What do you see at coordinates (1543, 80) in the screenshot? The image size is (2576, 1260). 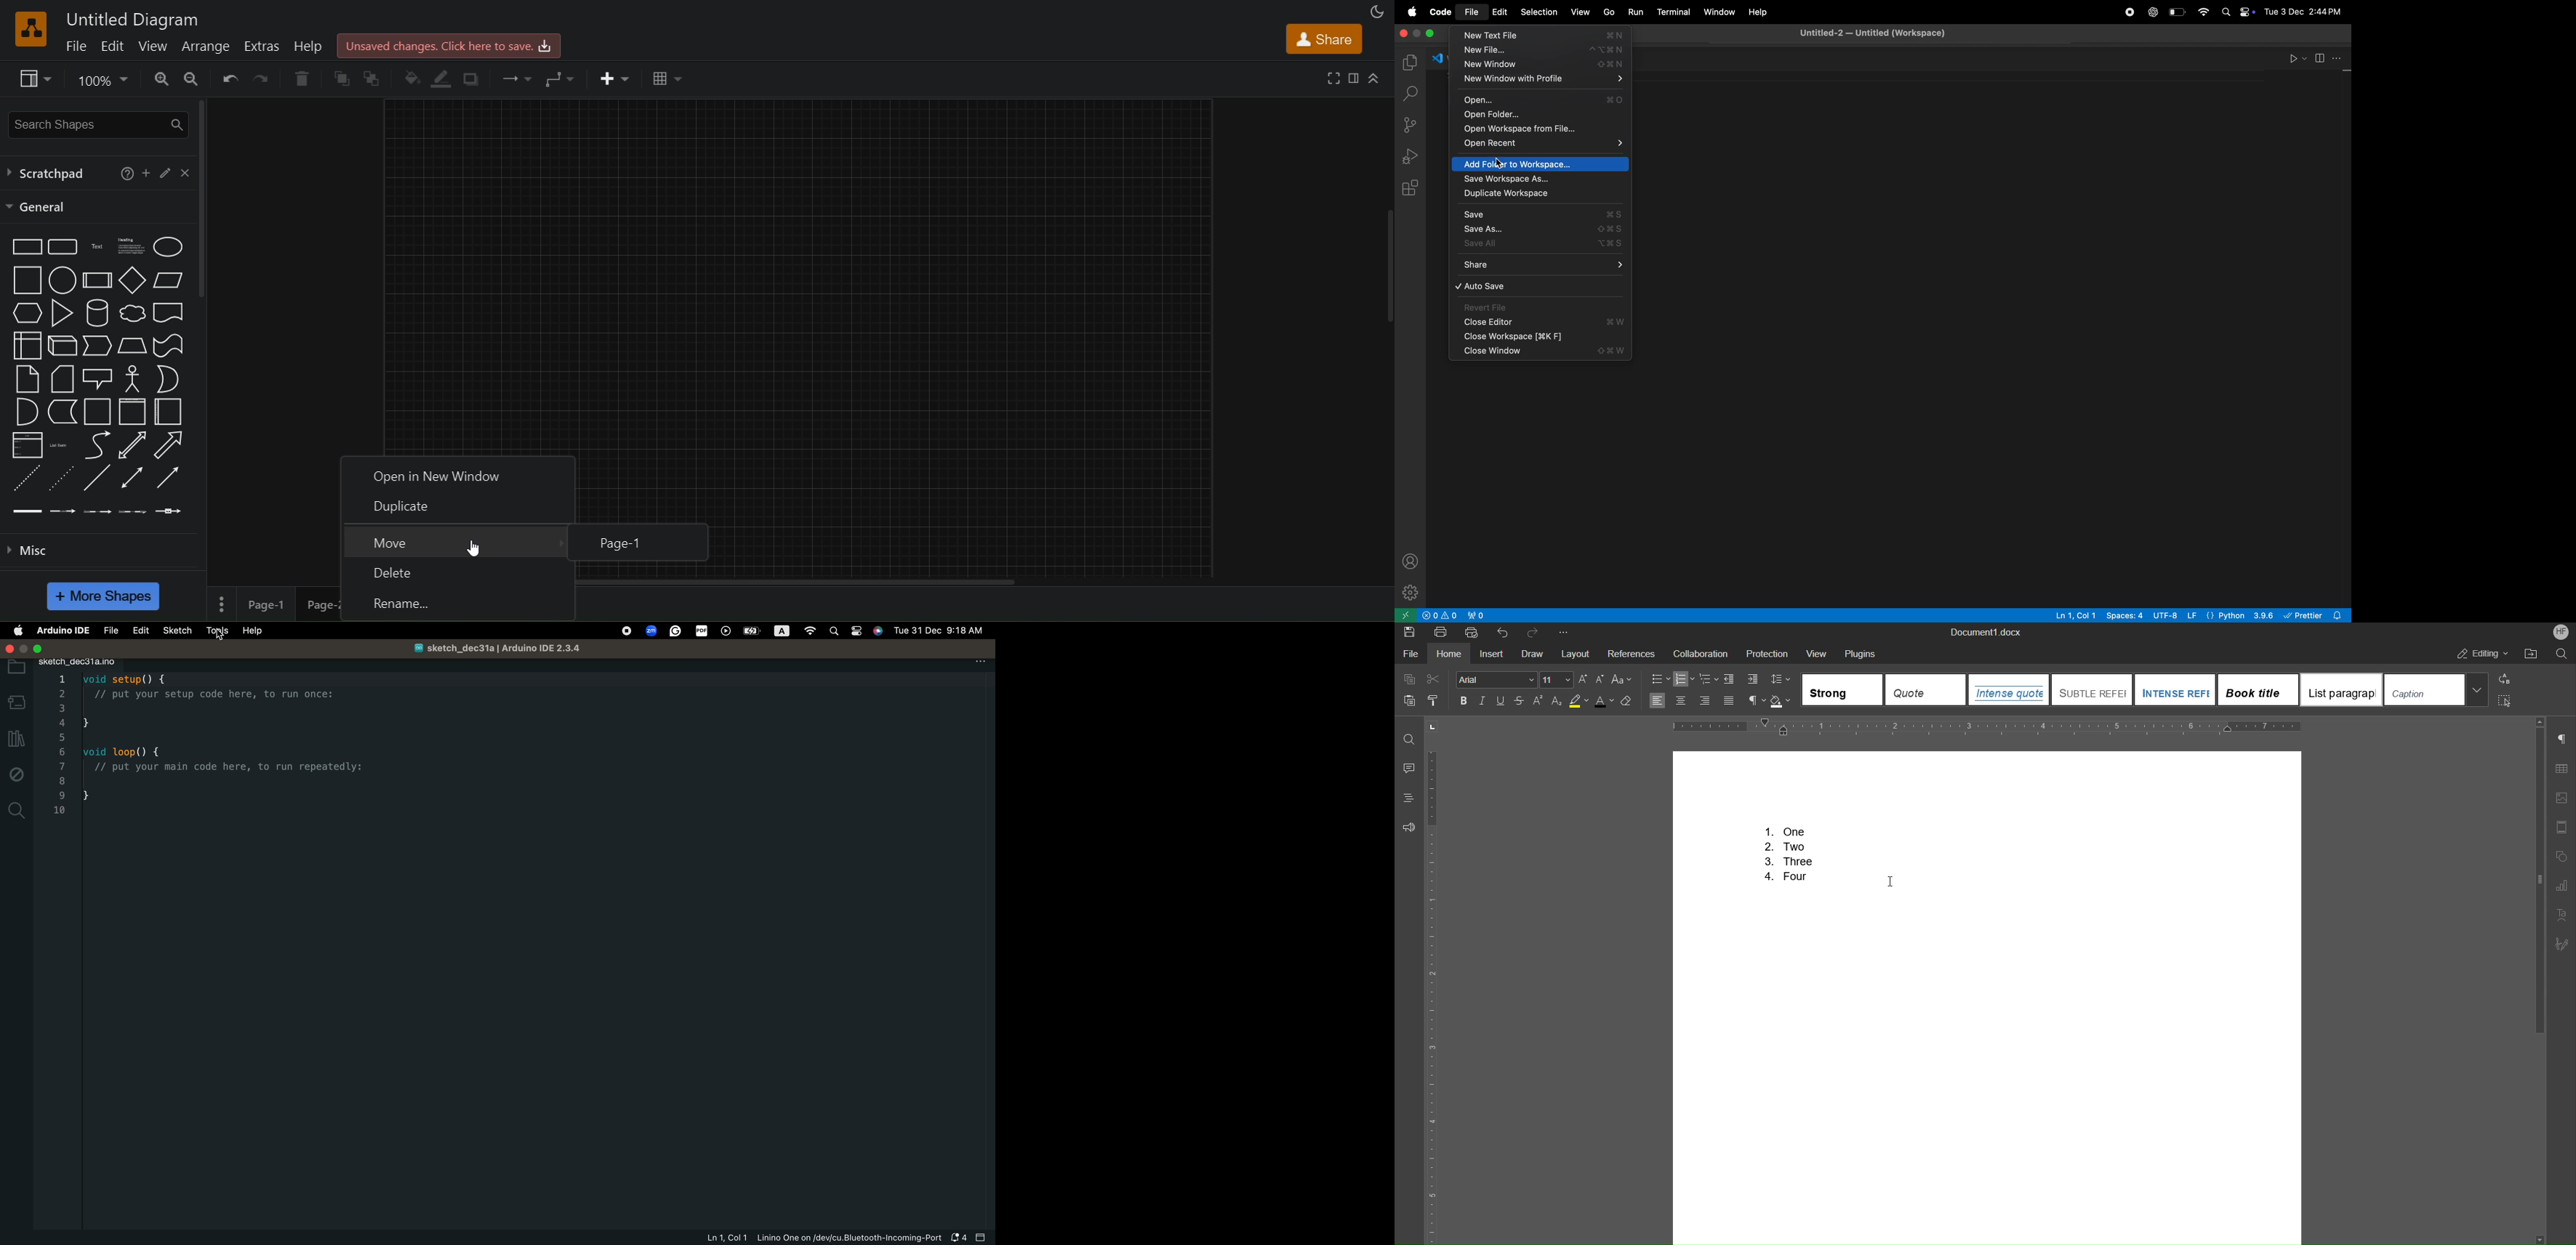 I see `new window profile` at bounding box center [1543, 80].